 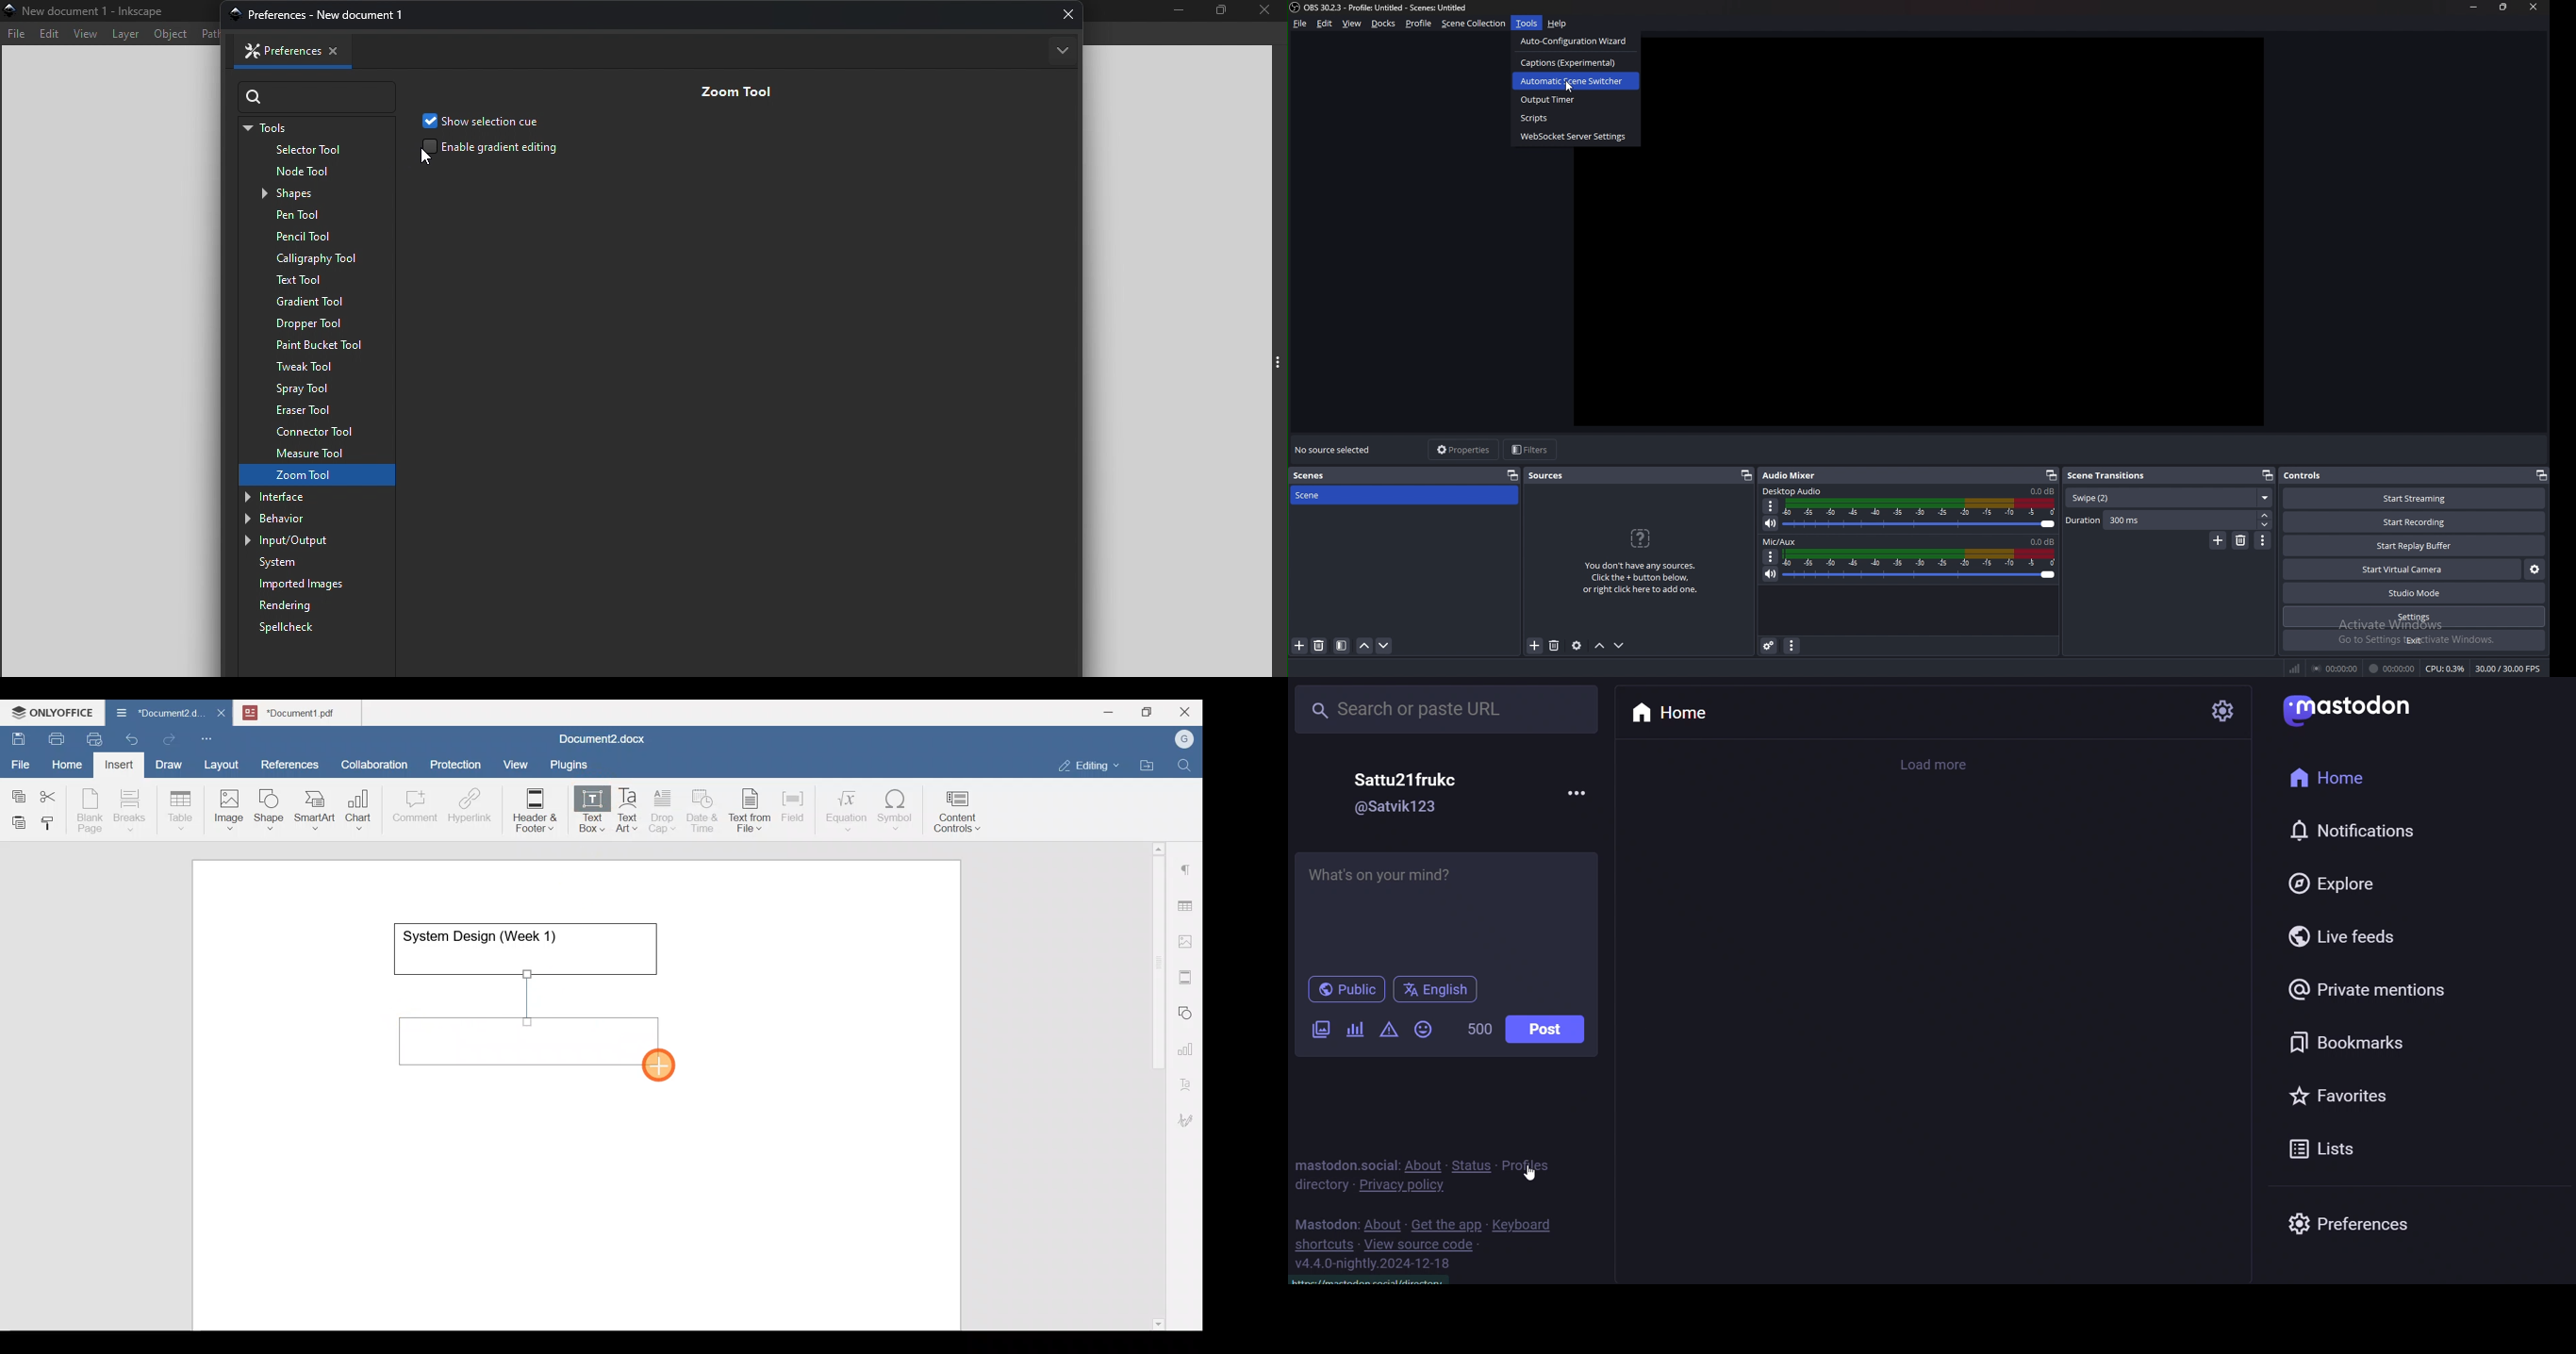 I want to click on options, so click(x=1771, y=557).